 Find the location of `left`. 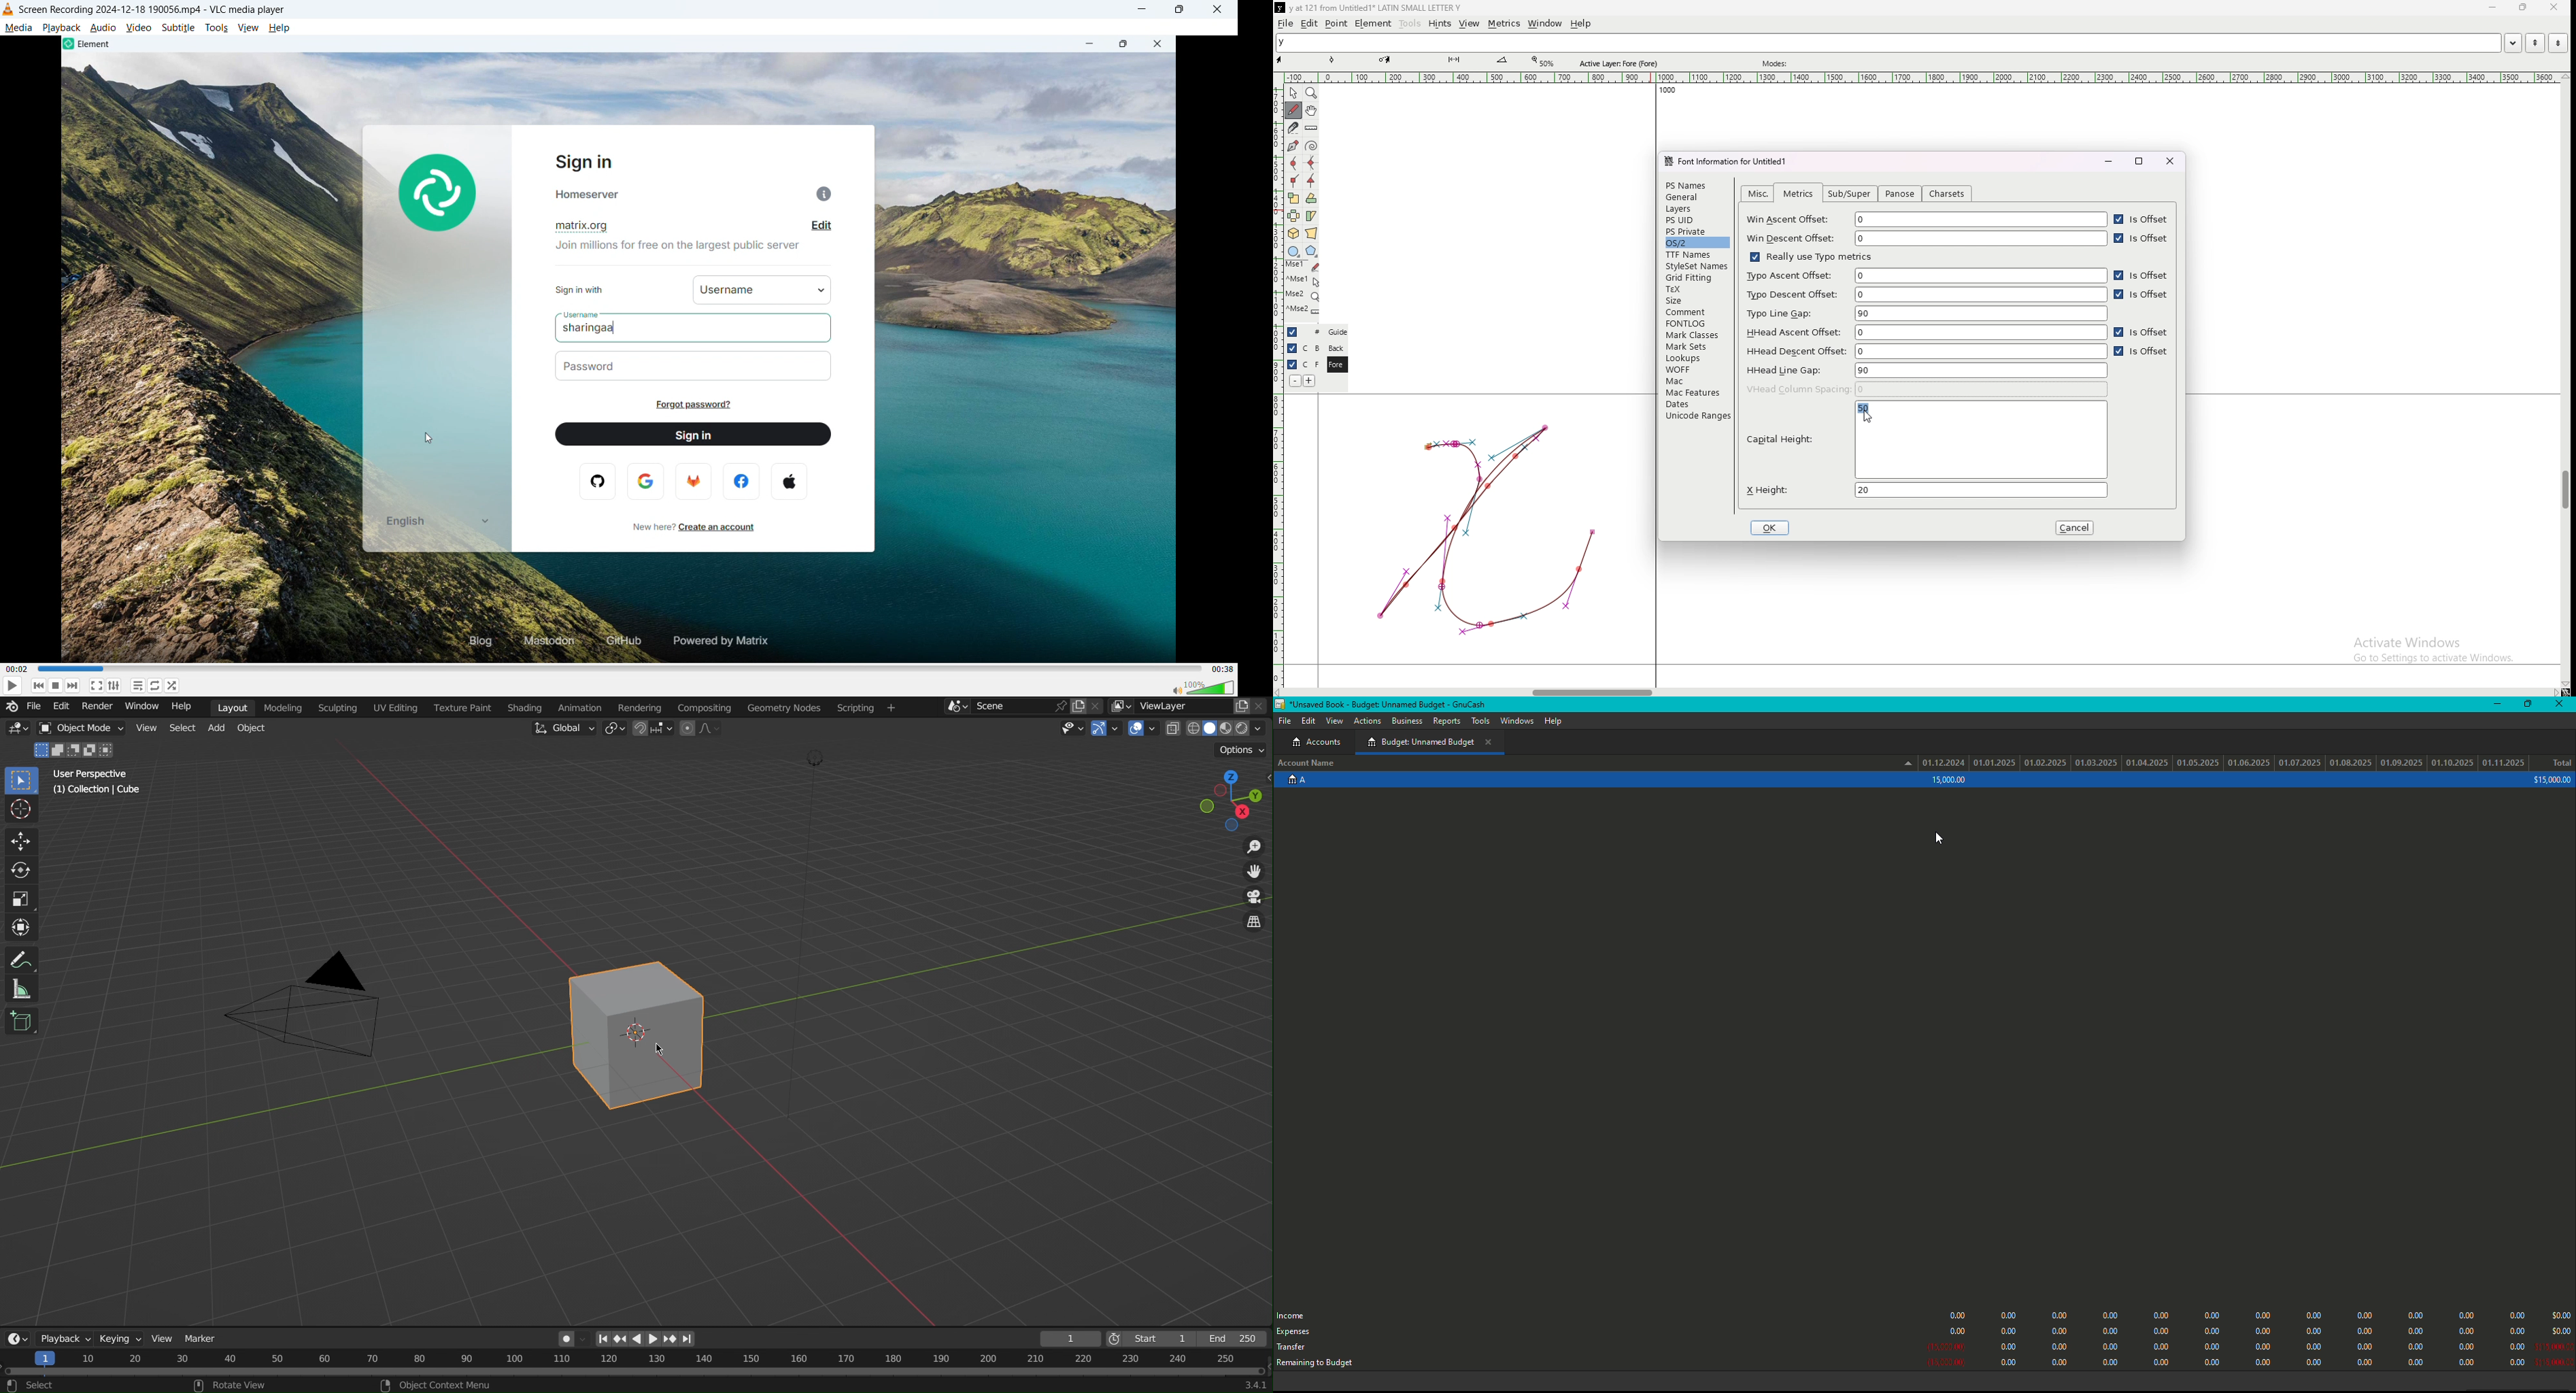

left is located at coordinates (637, 1339).